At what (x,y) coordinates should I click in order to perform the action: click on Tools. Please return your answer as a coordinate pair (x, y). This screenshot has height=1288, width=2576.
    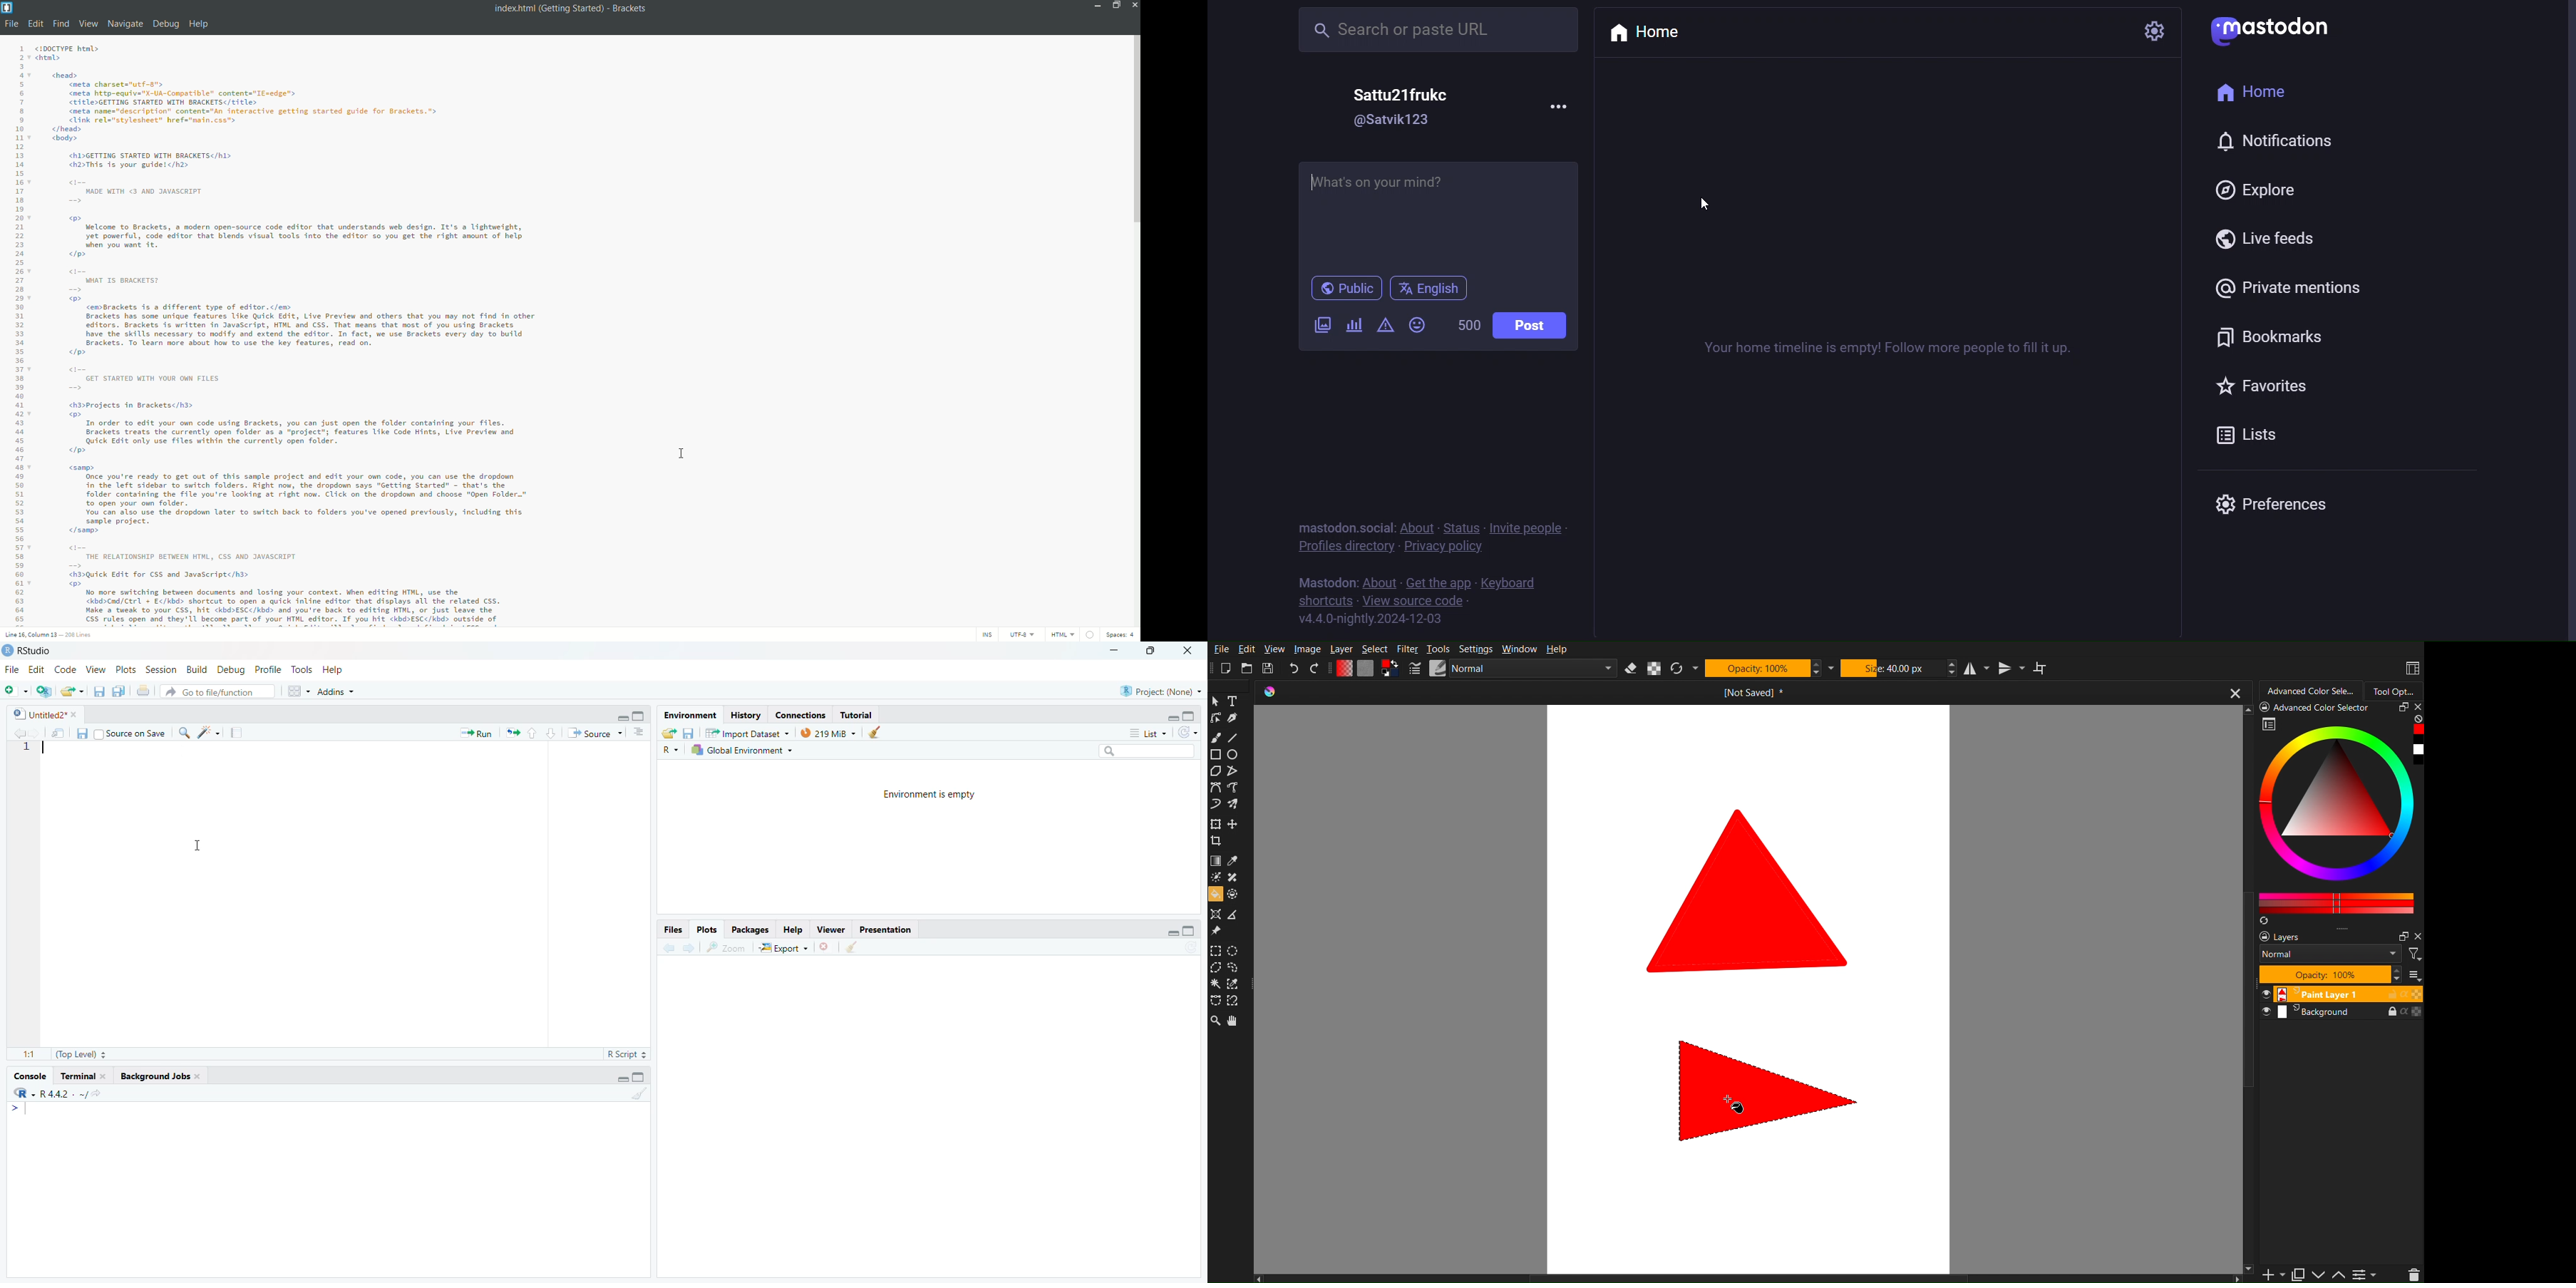
    Looking at the image, I should click on (304, 670).